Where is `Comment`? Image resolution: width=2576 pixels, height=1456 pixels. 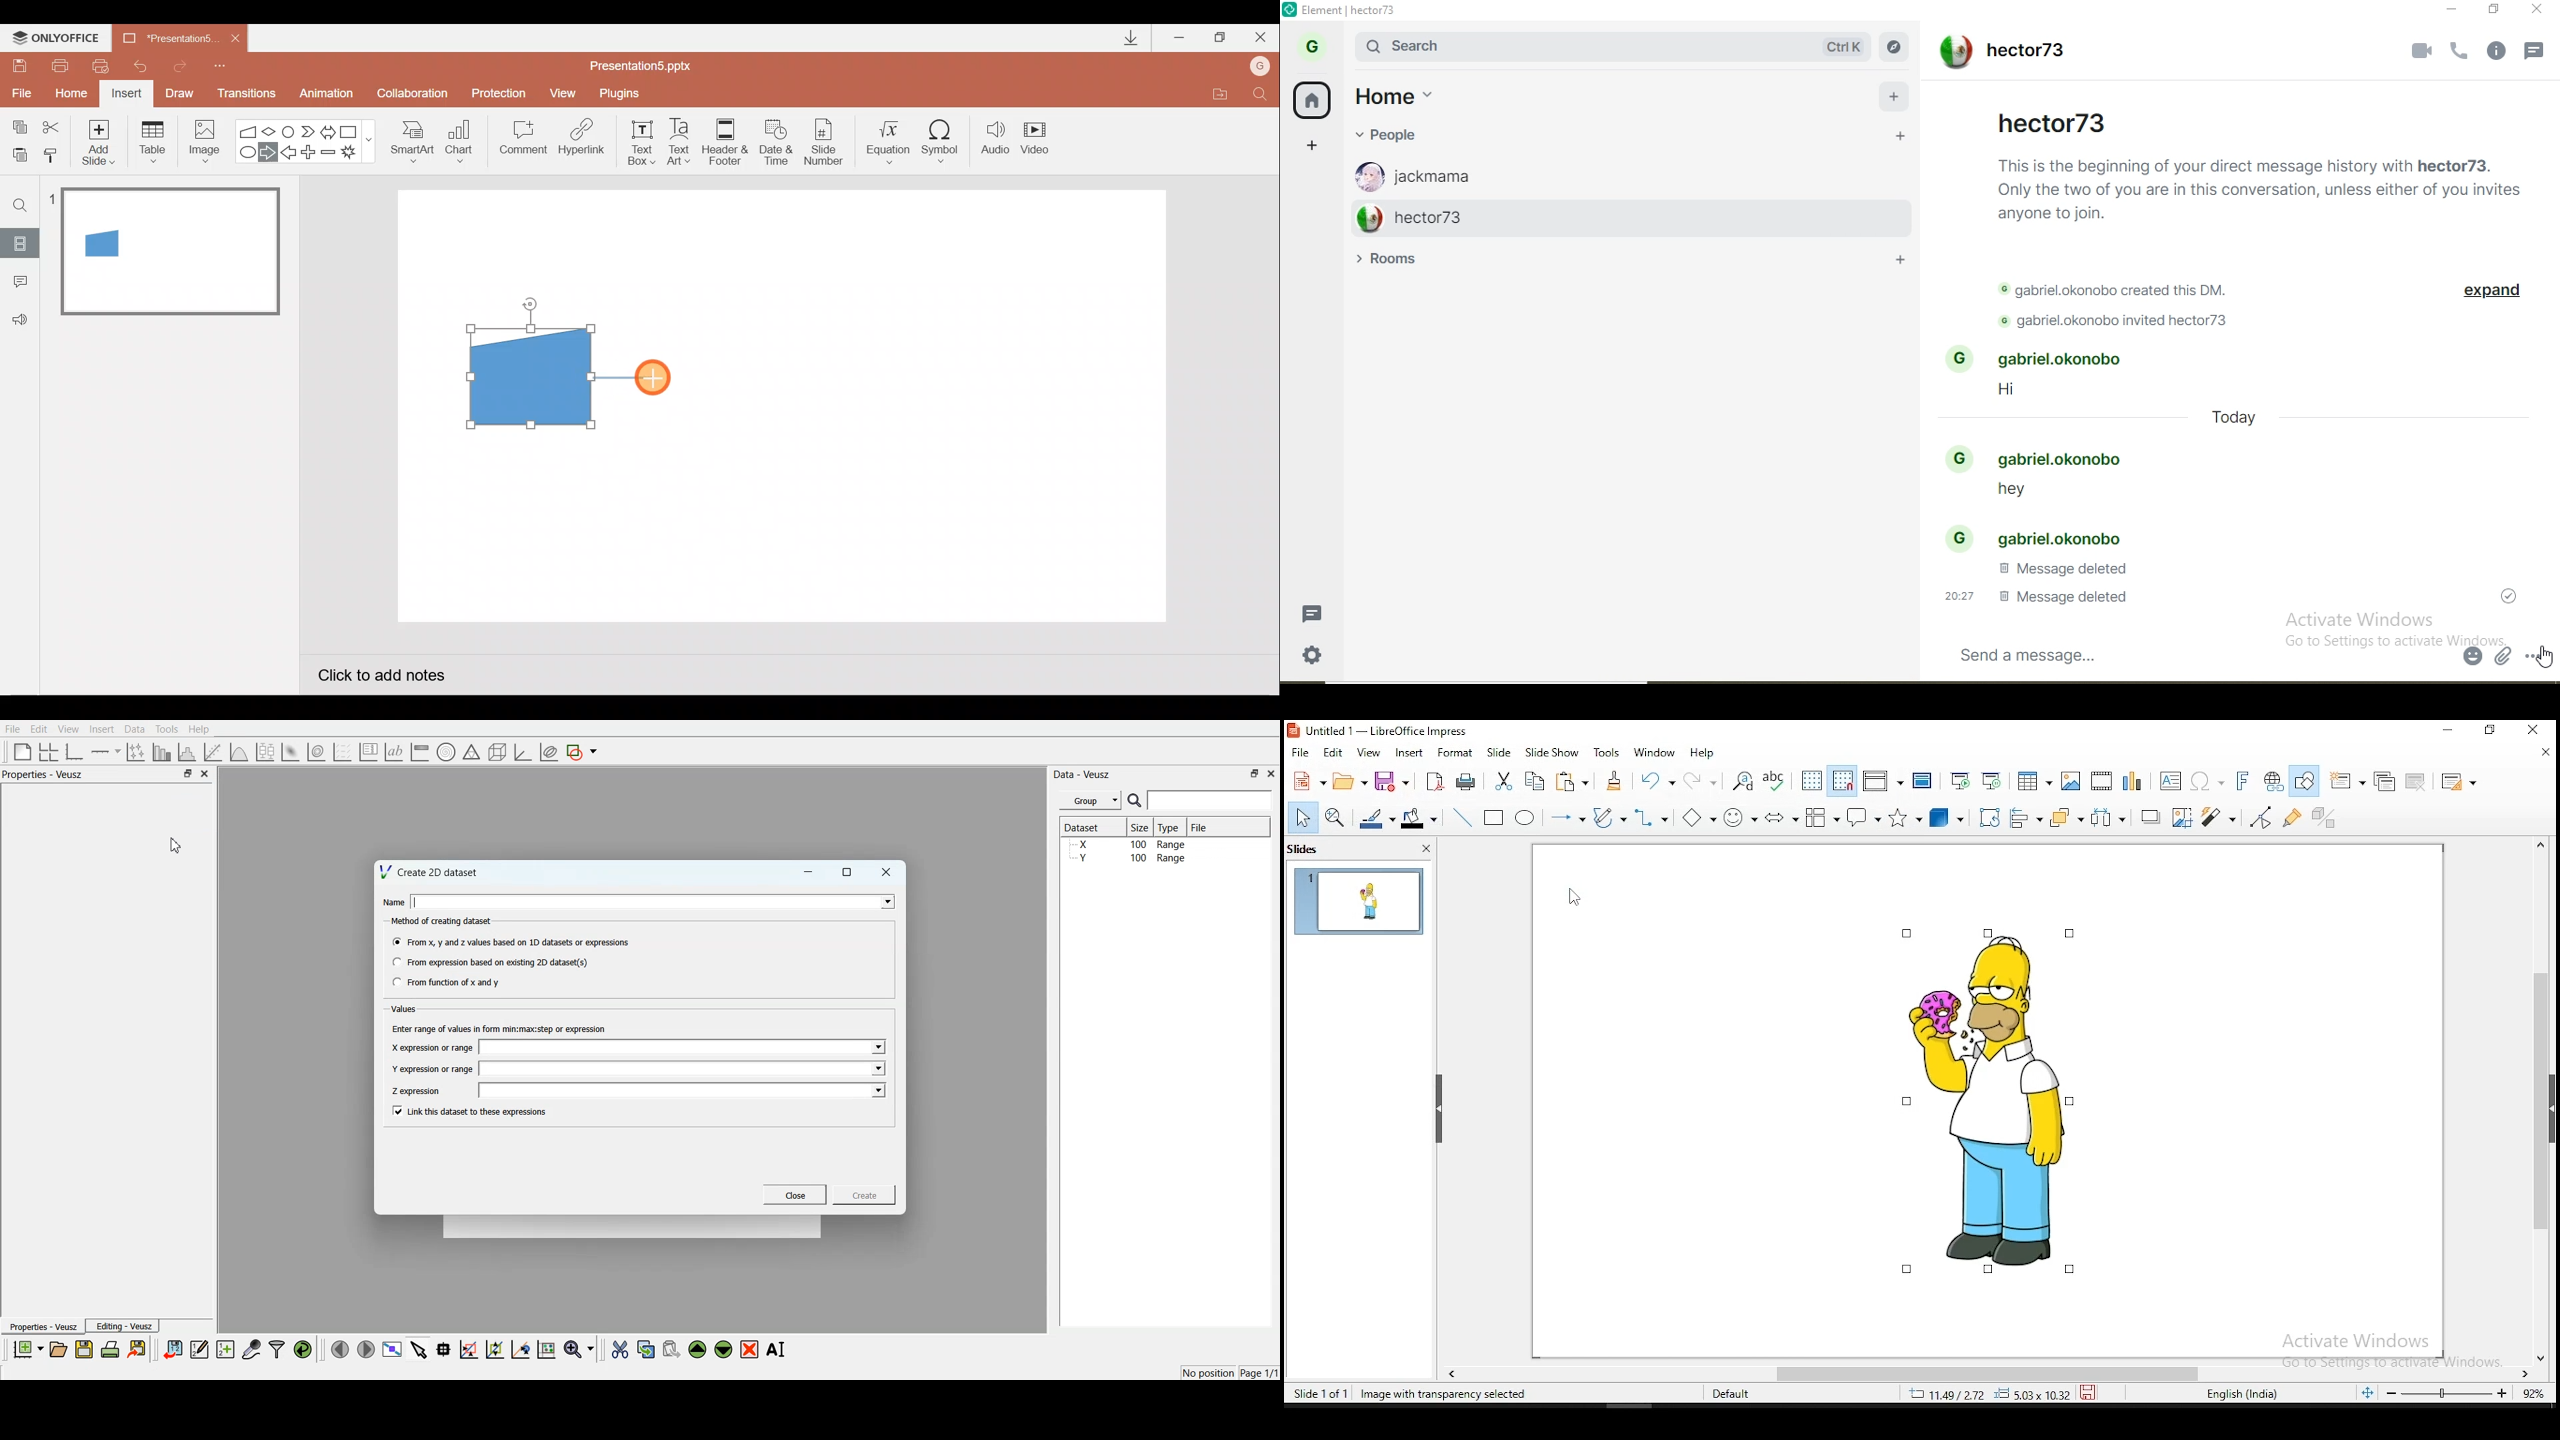
Comment is located at coordinates (521, 142).